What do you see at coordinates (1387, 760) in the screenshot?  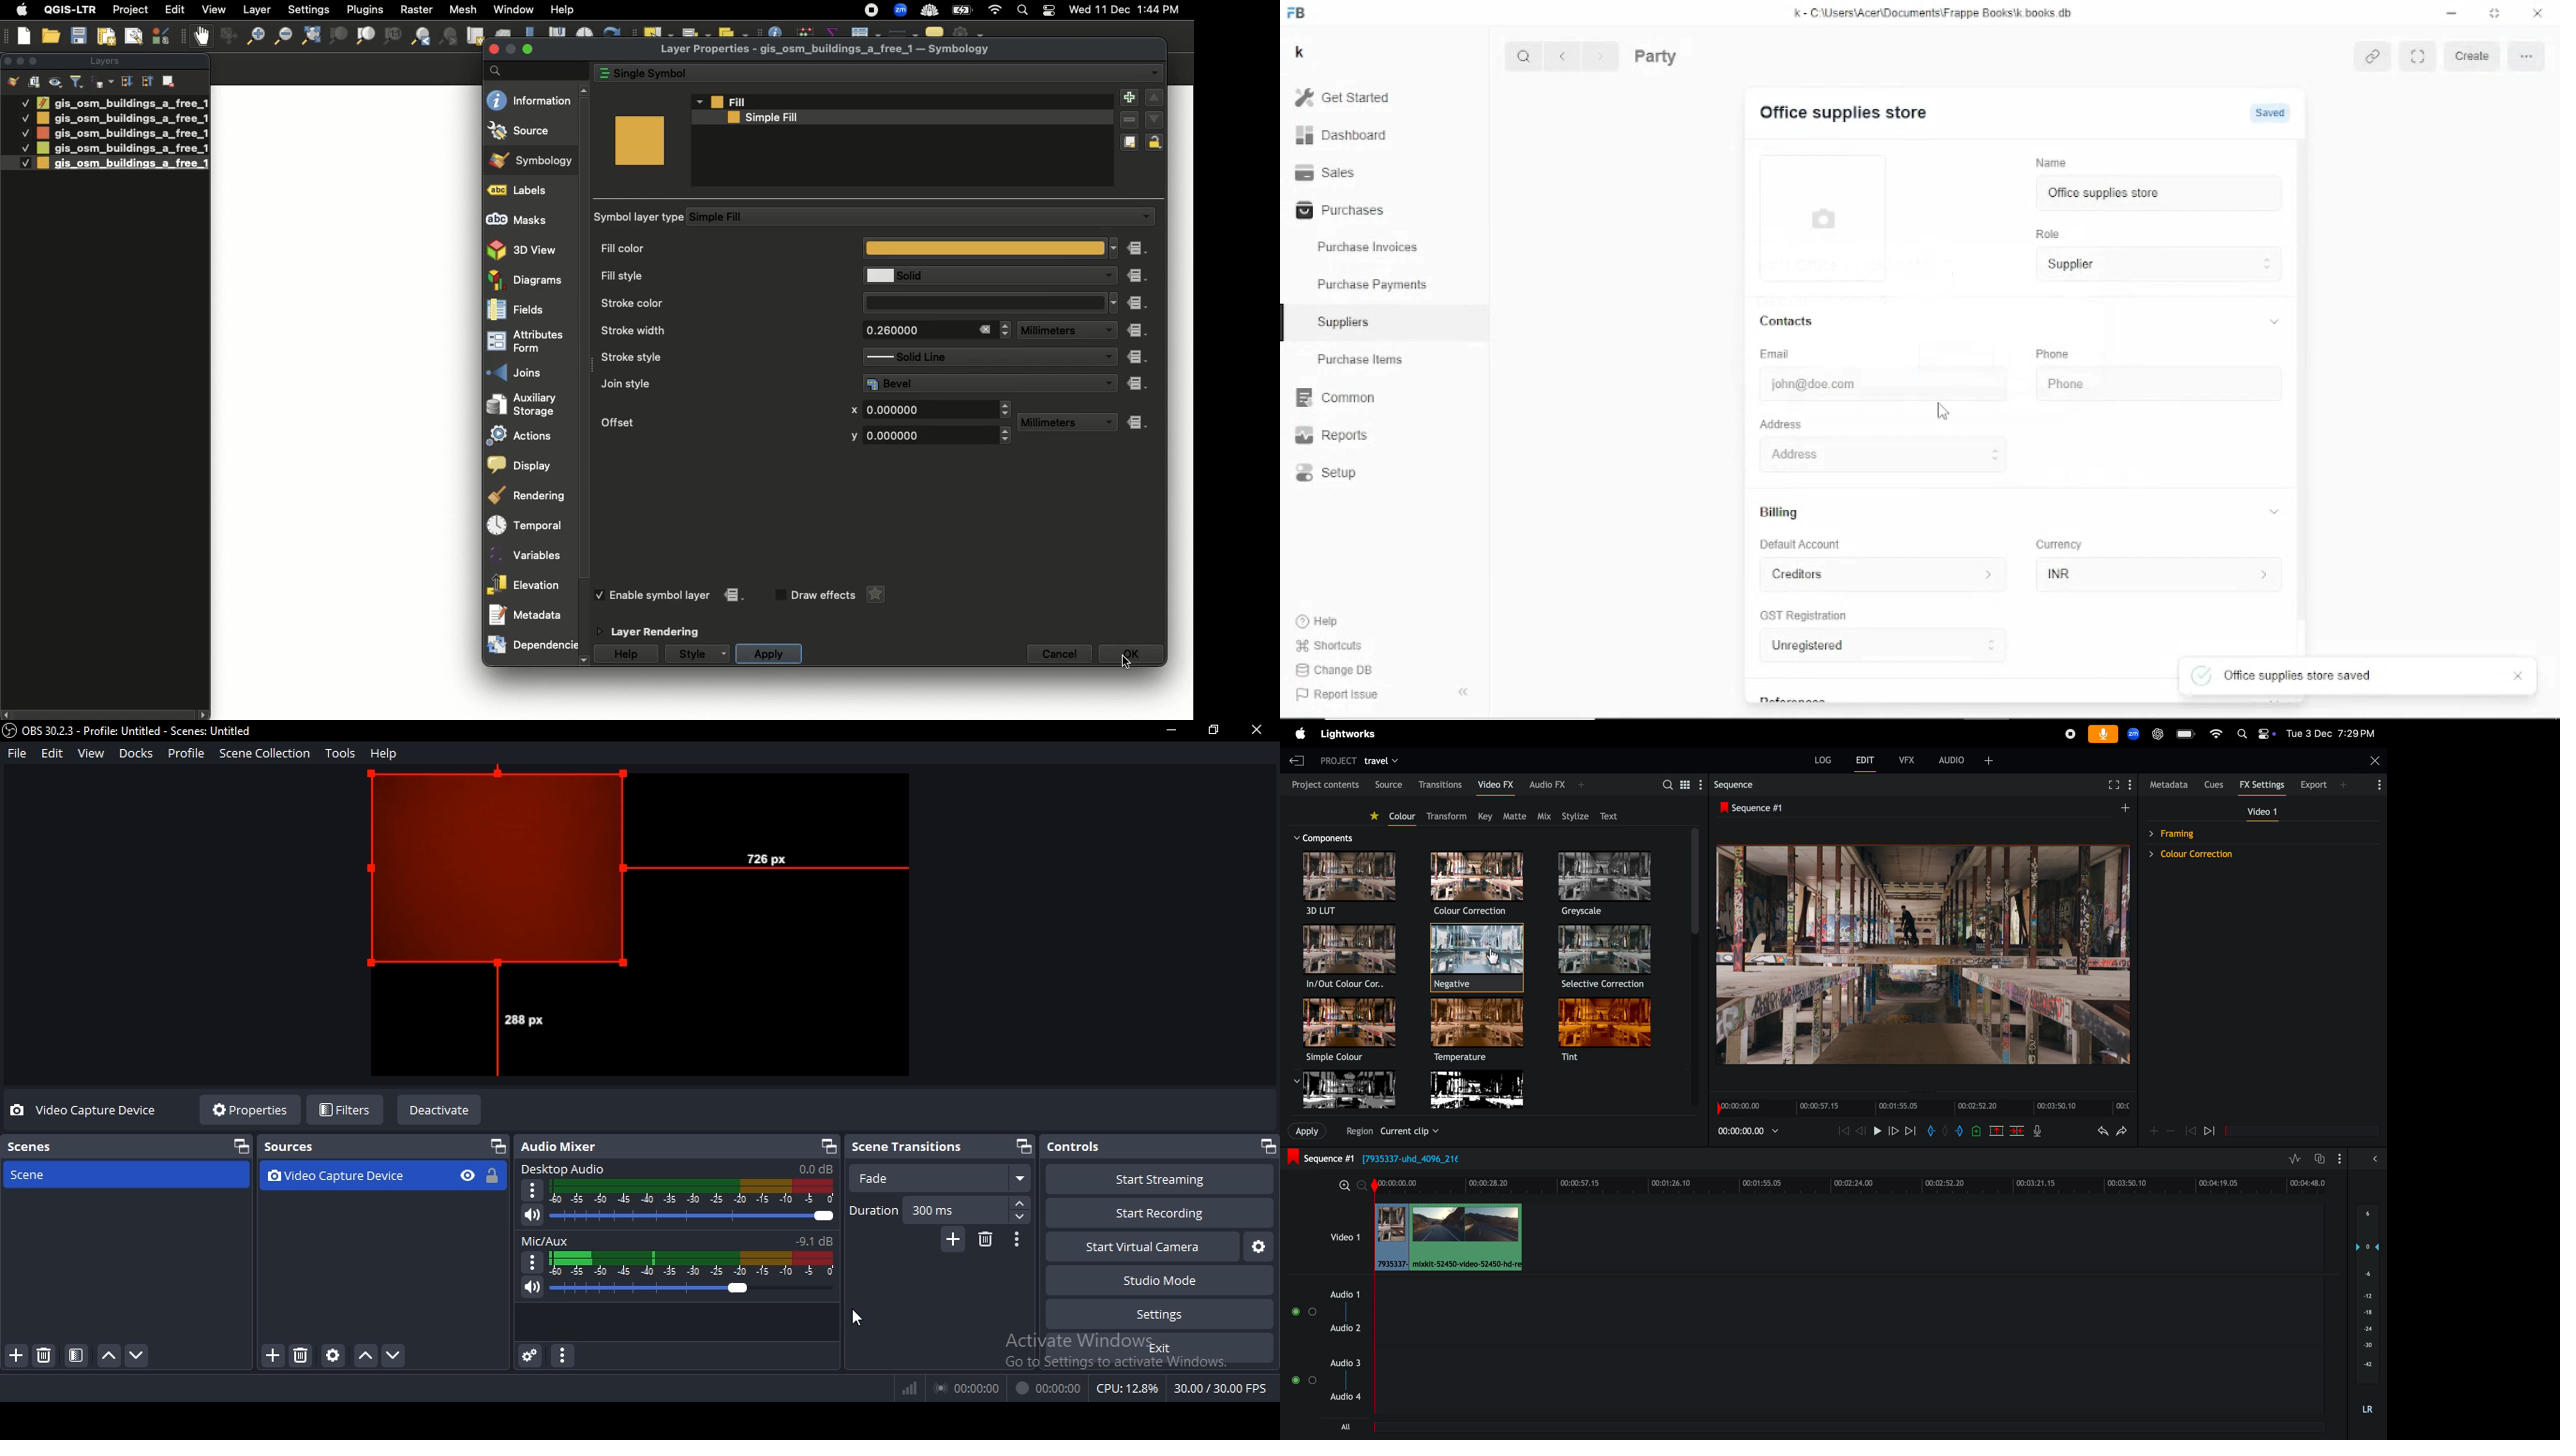 I see `travel` at bounding box center [1387, 760].